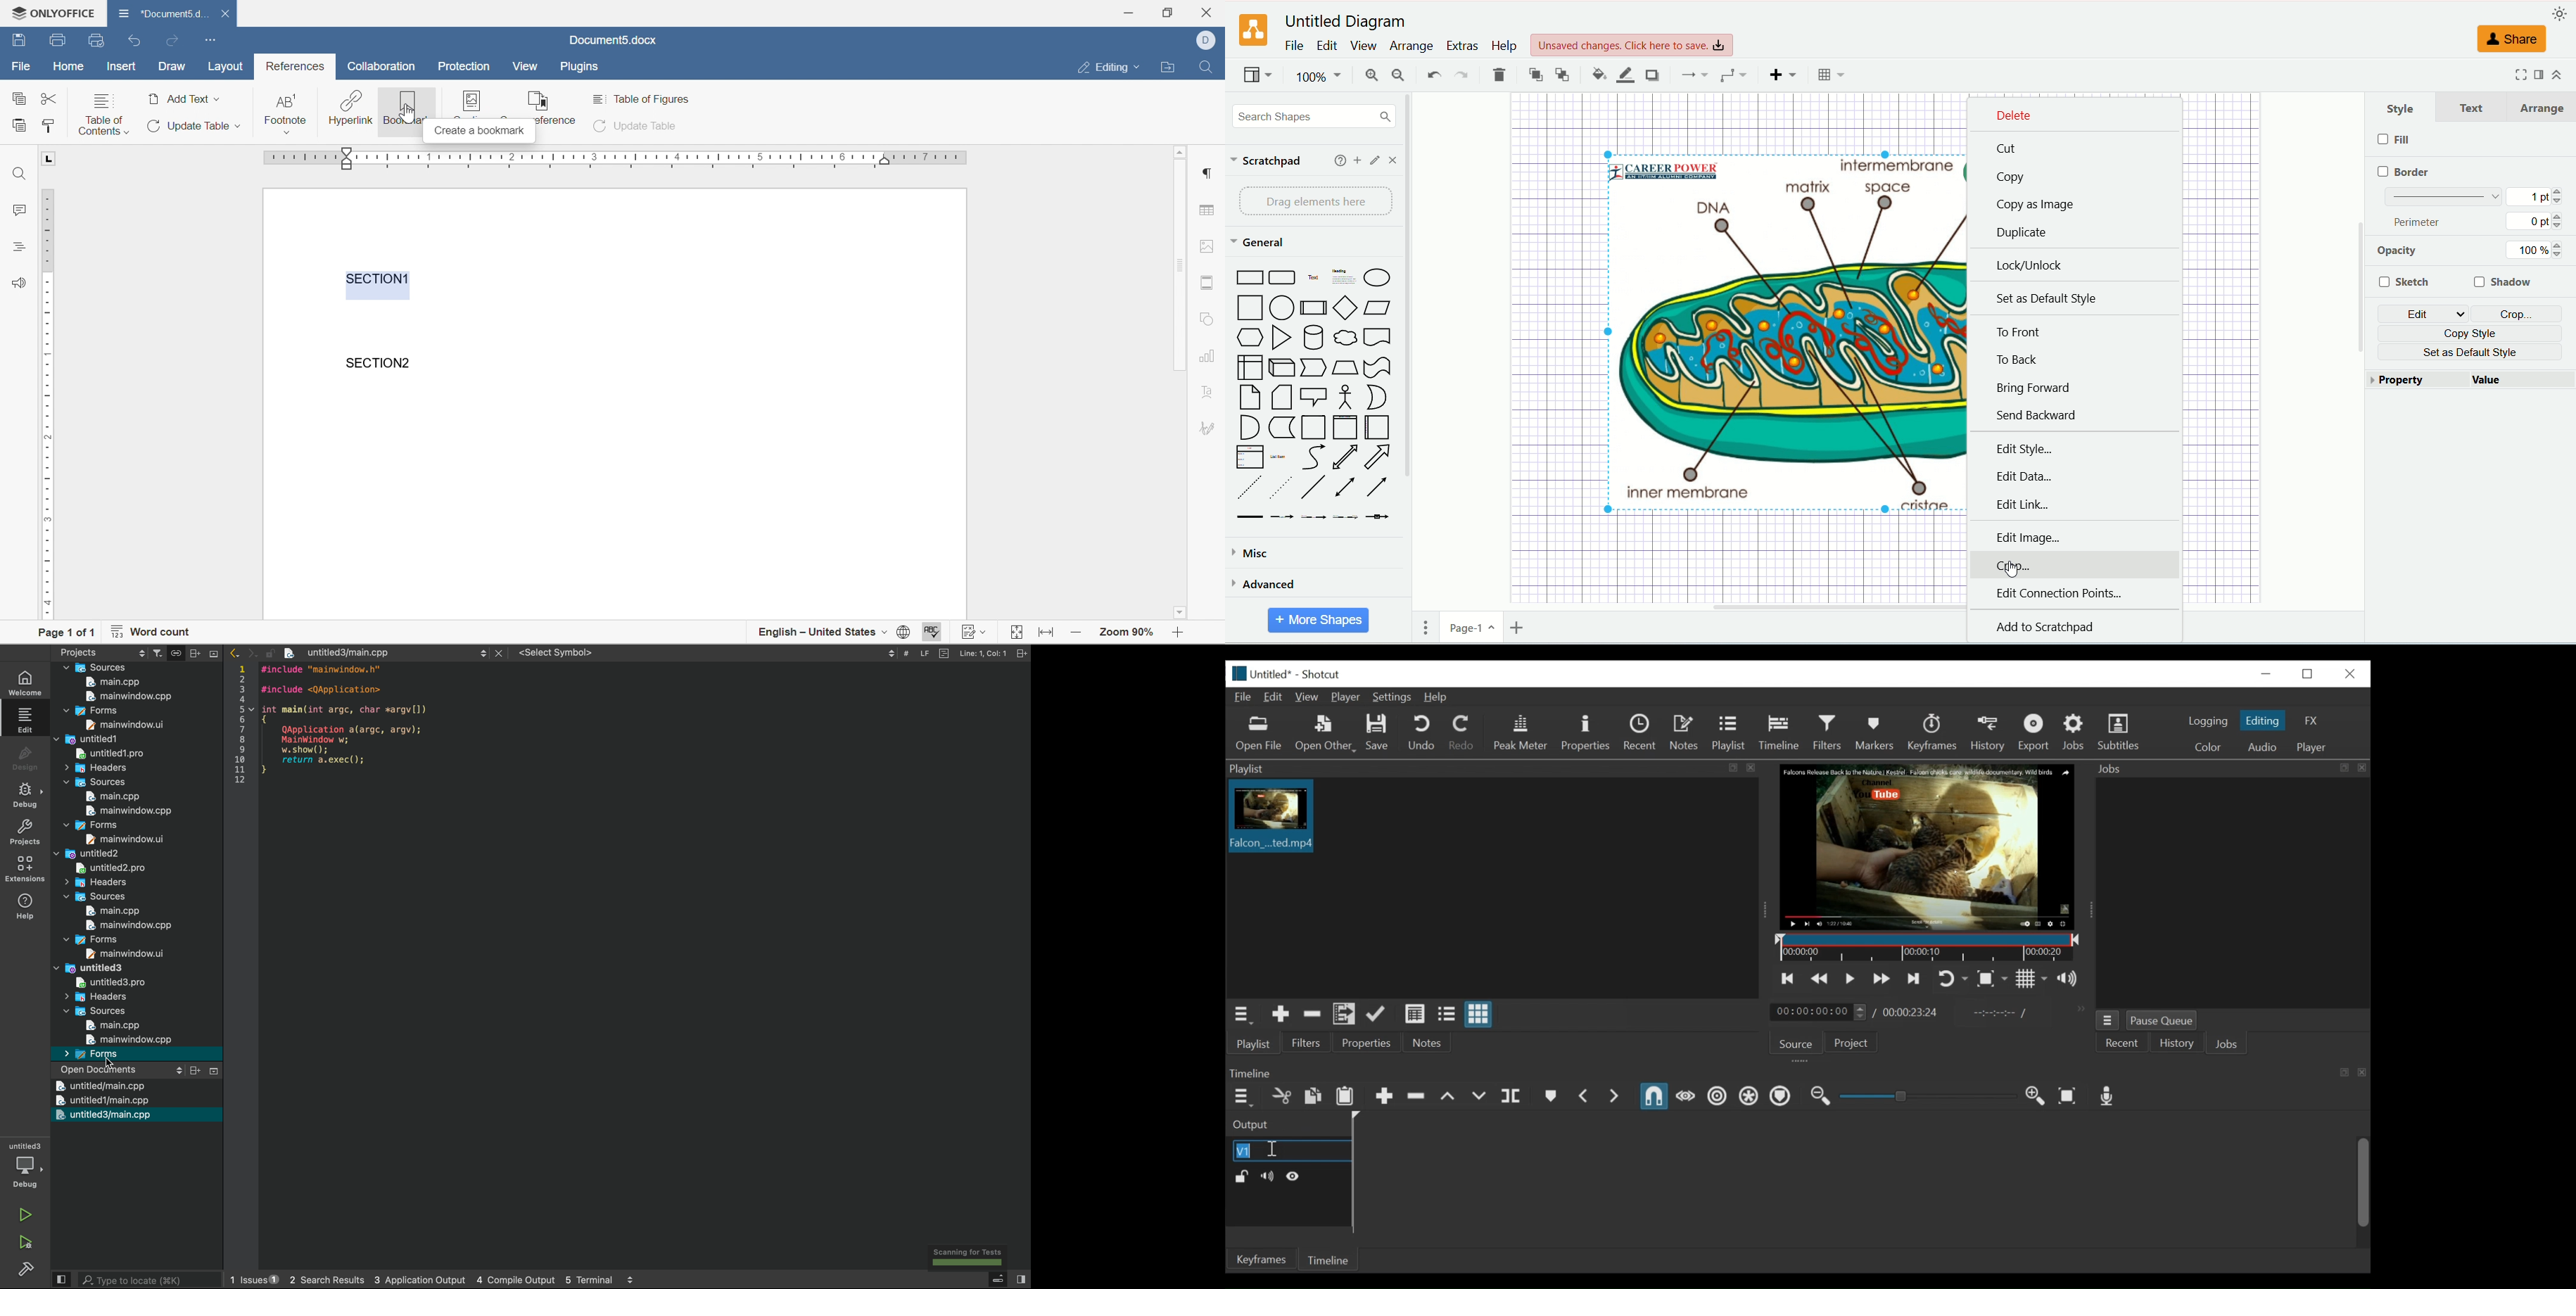 The height and width of the screenshot is (1316, 2576). Describe the element at coordinates (1694, 75) in the screenshot. I see `connections` at that location.